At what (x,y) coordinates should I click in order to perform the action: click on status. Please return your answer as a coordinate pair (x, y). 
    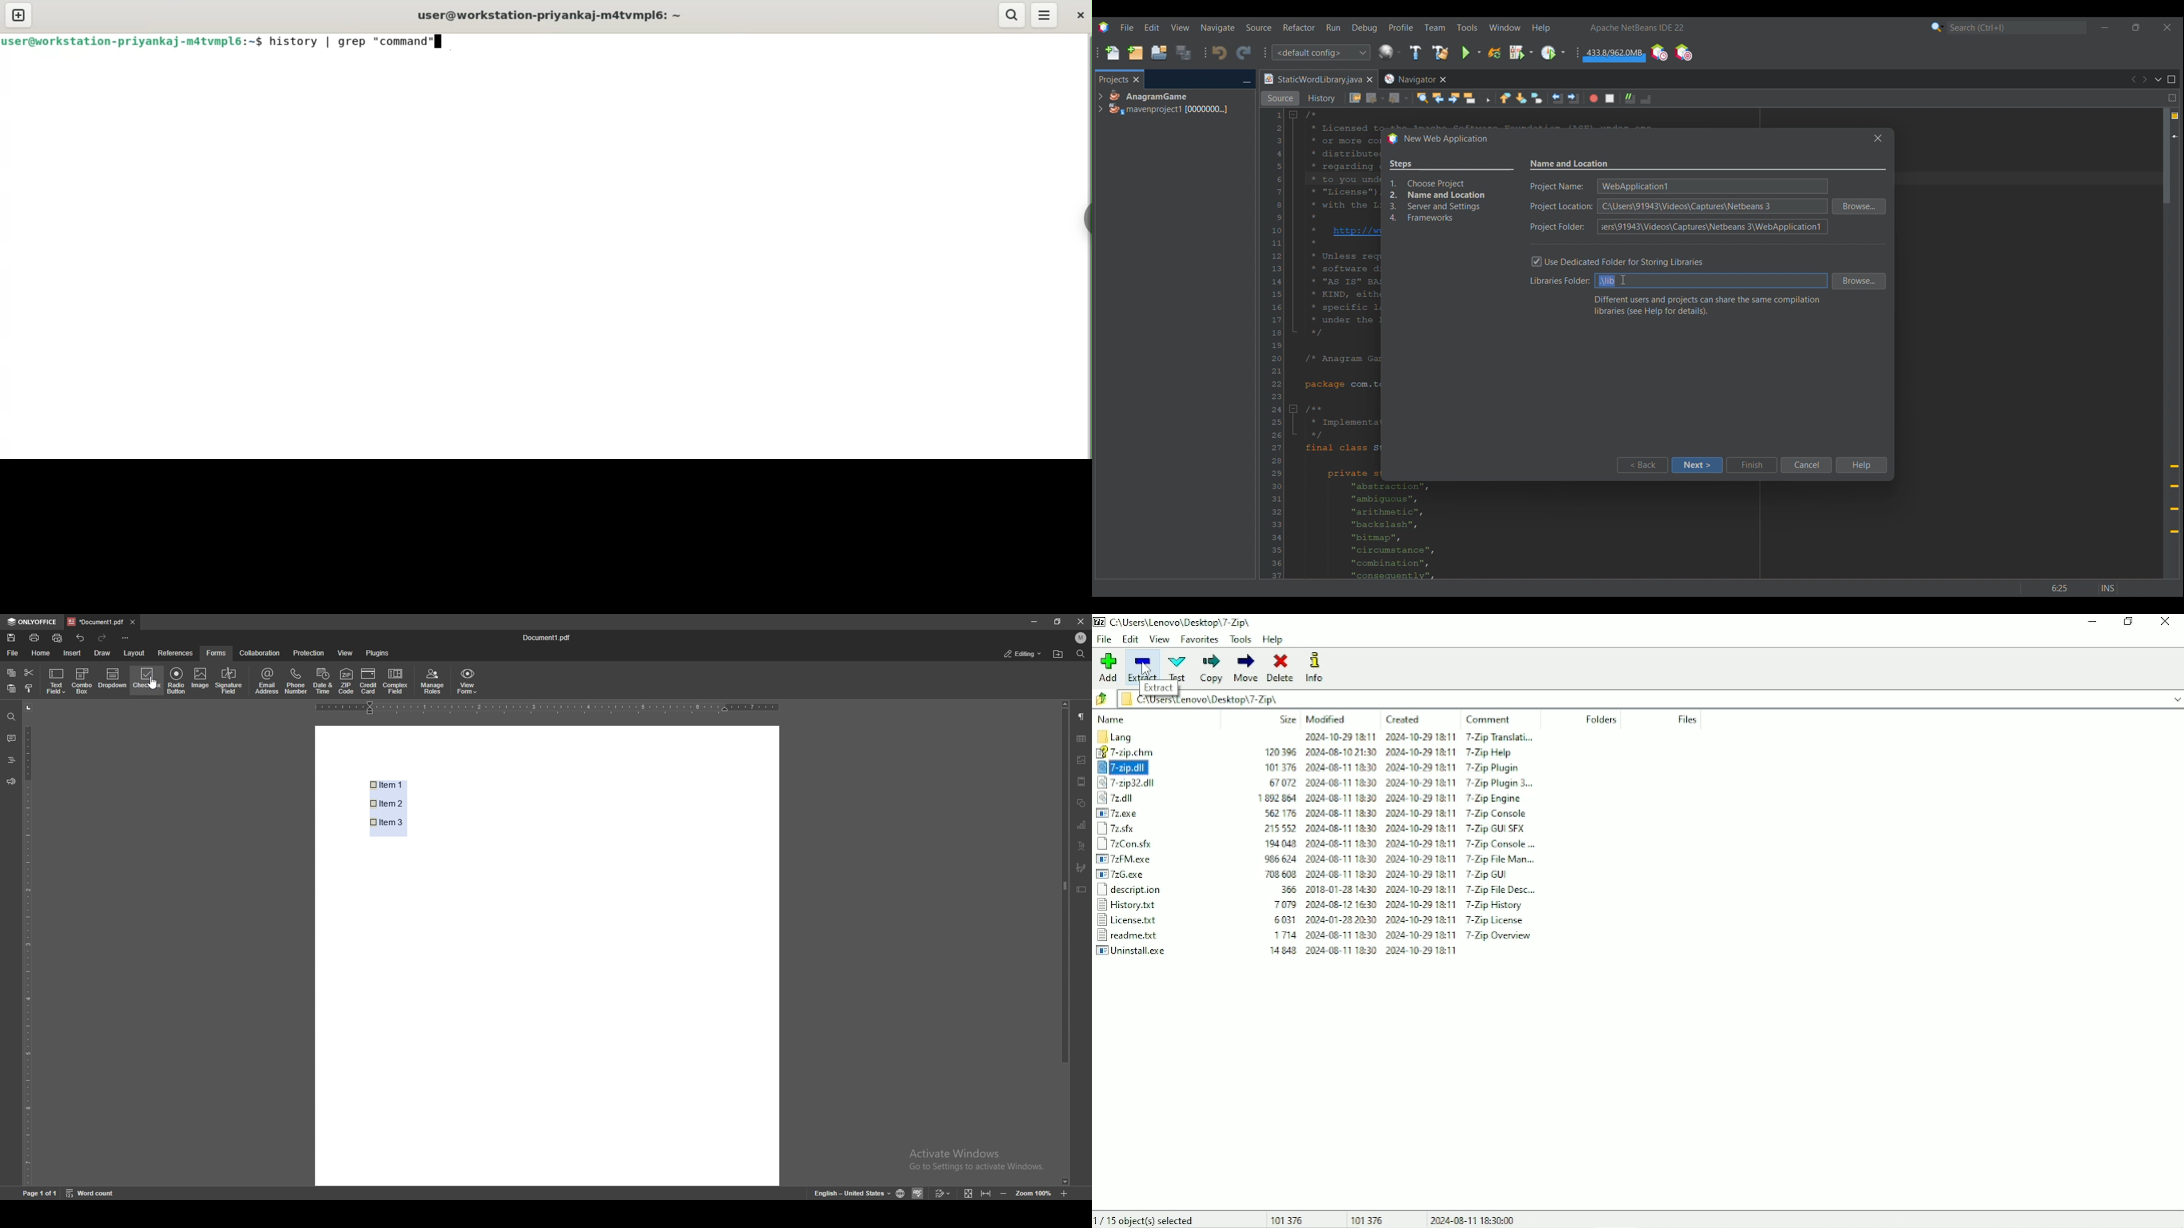
    Looking at the image, I should click on (1023, 653).